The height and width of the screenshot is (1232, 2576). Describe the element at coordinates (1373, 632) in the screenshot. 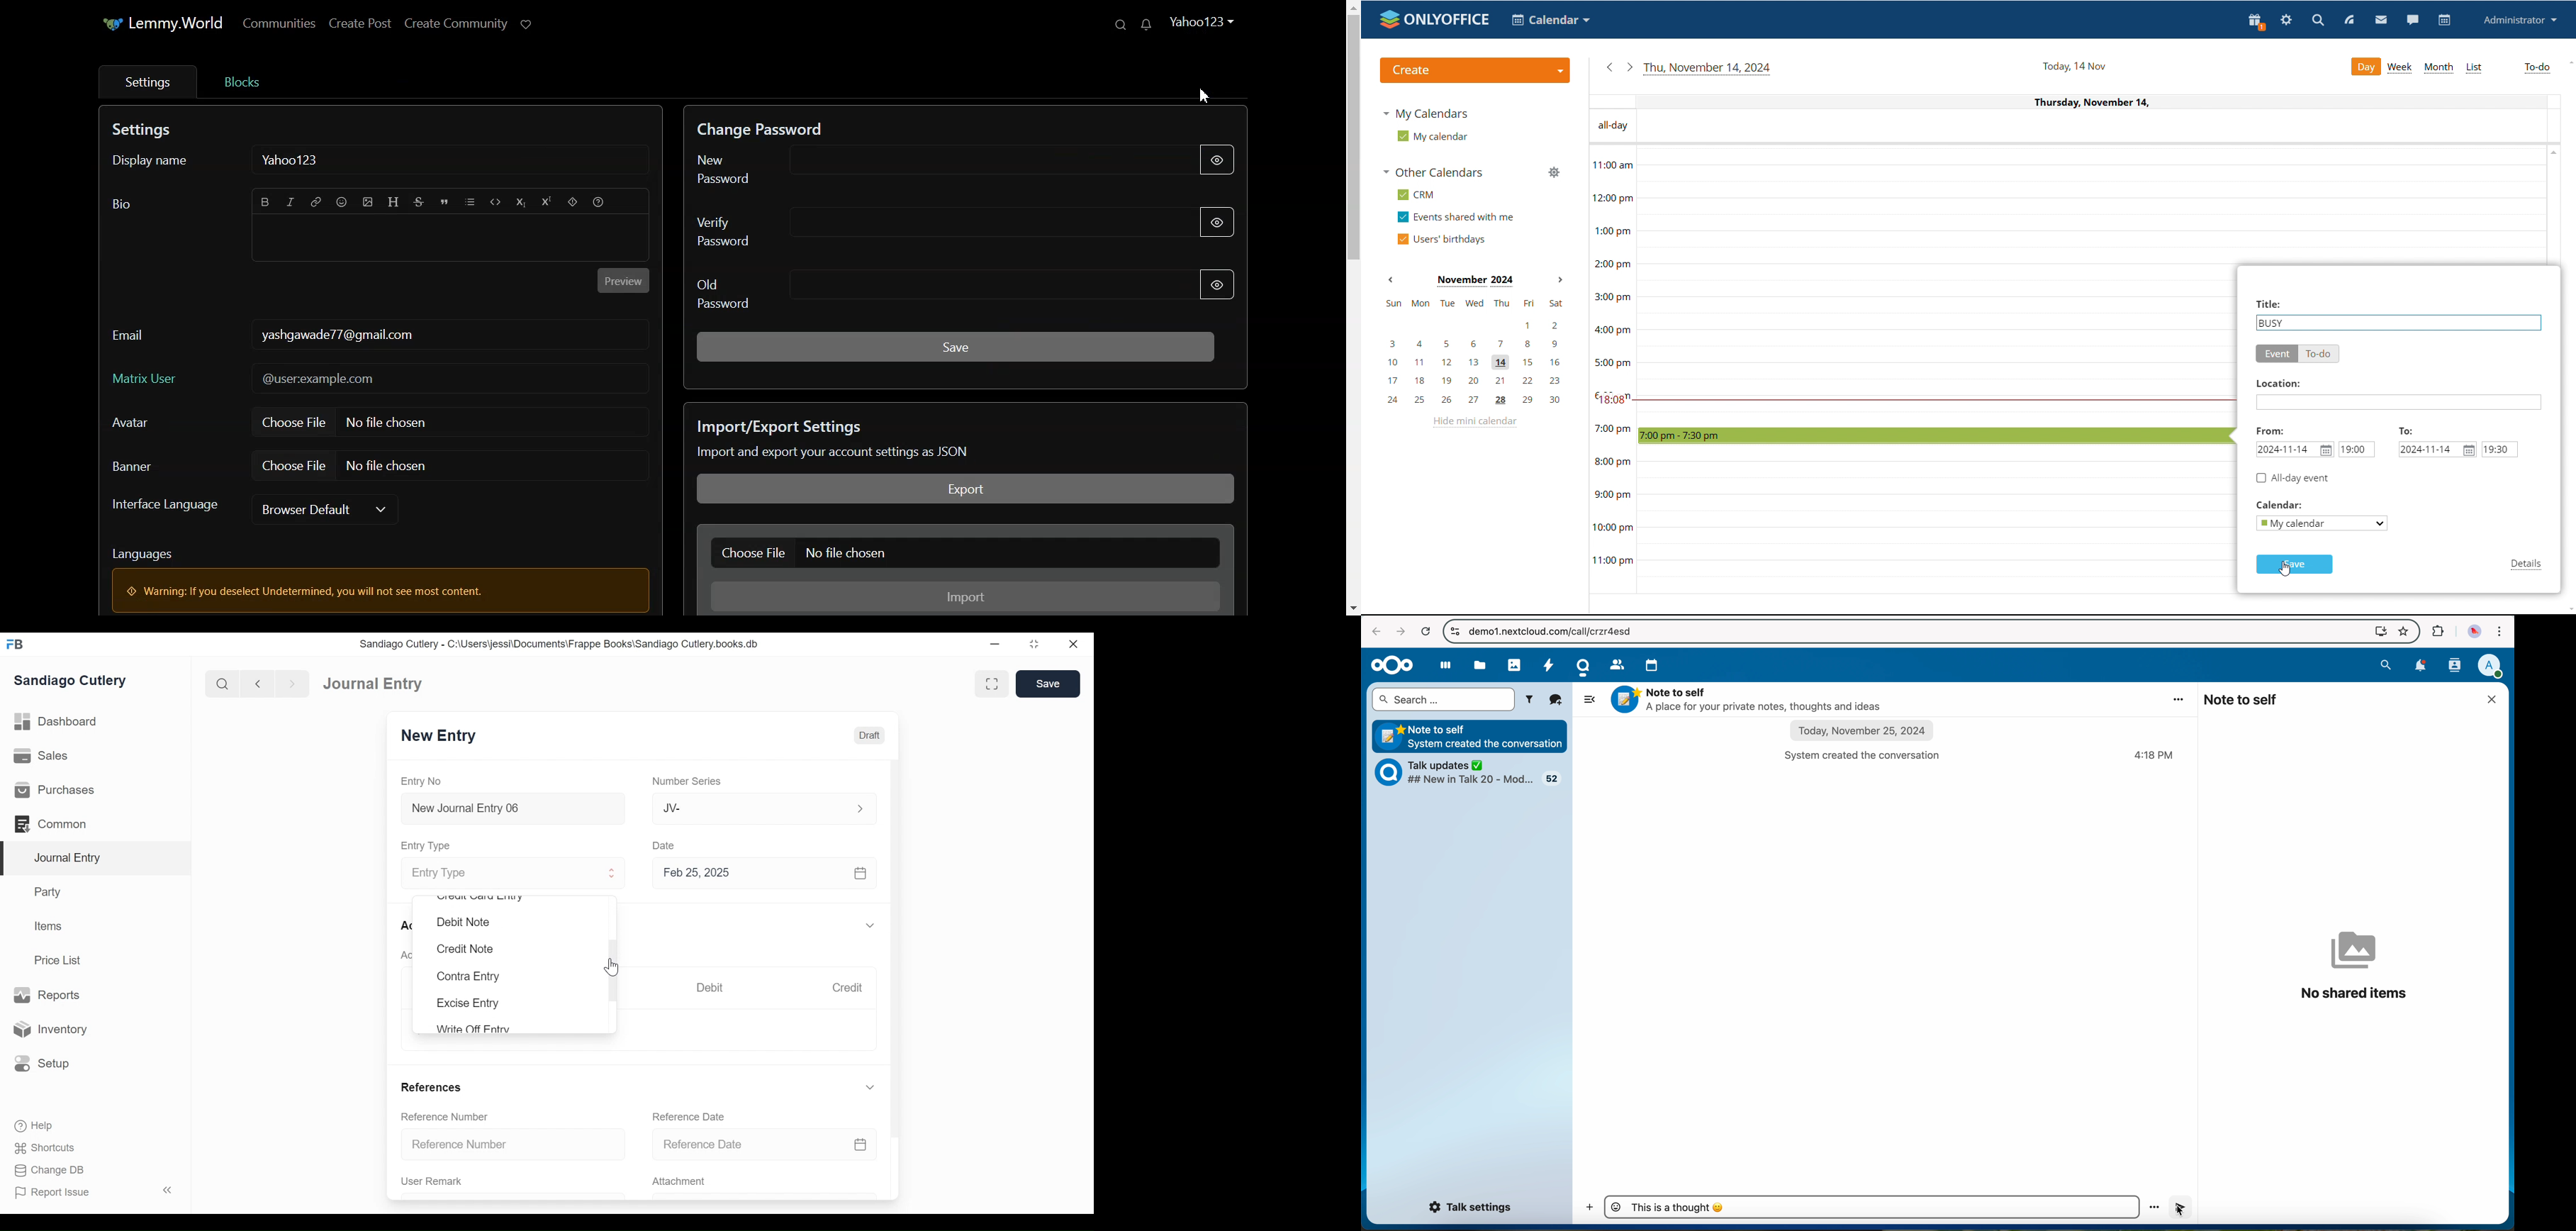

I see `navigate back` at that location.